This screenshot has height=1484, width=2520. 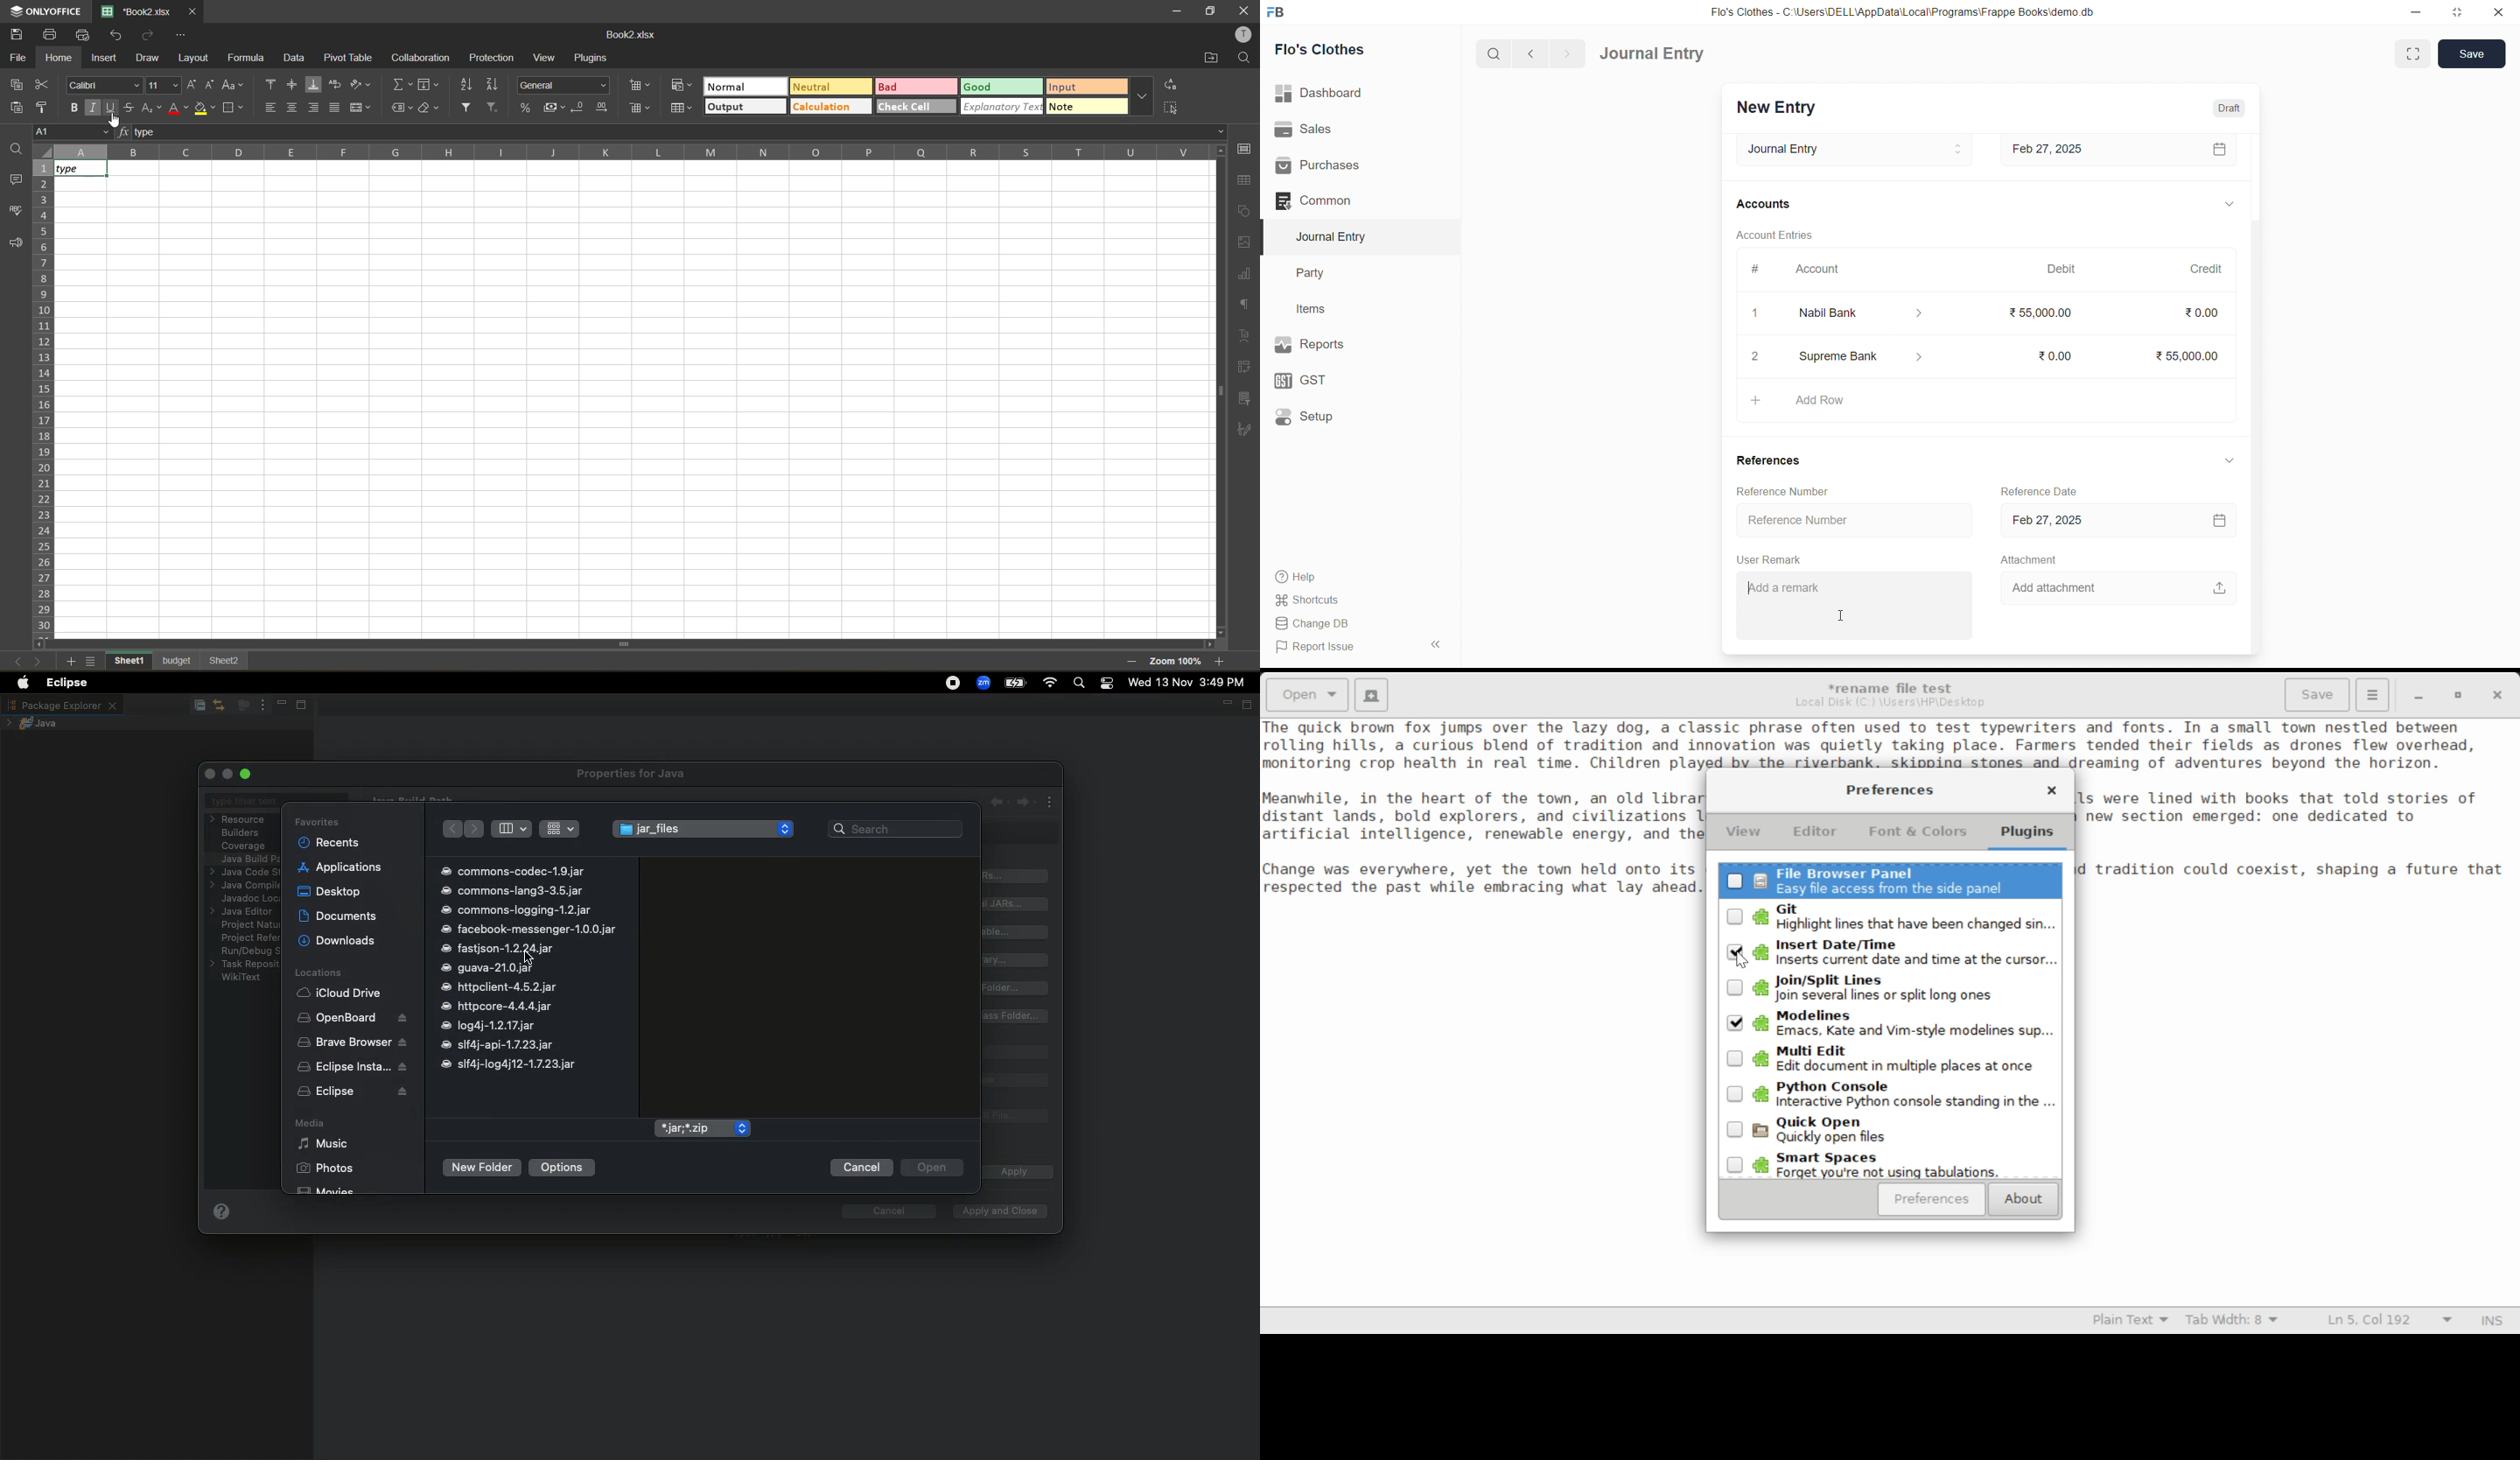 I want to click on sort ascending, so click(x=466, y=85).